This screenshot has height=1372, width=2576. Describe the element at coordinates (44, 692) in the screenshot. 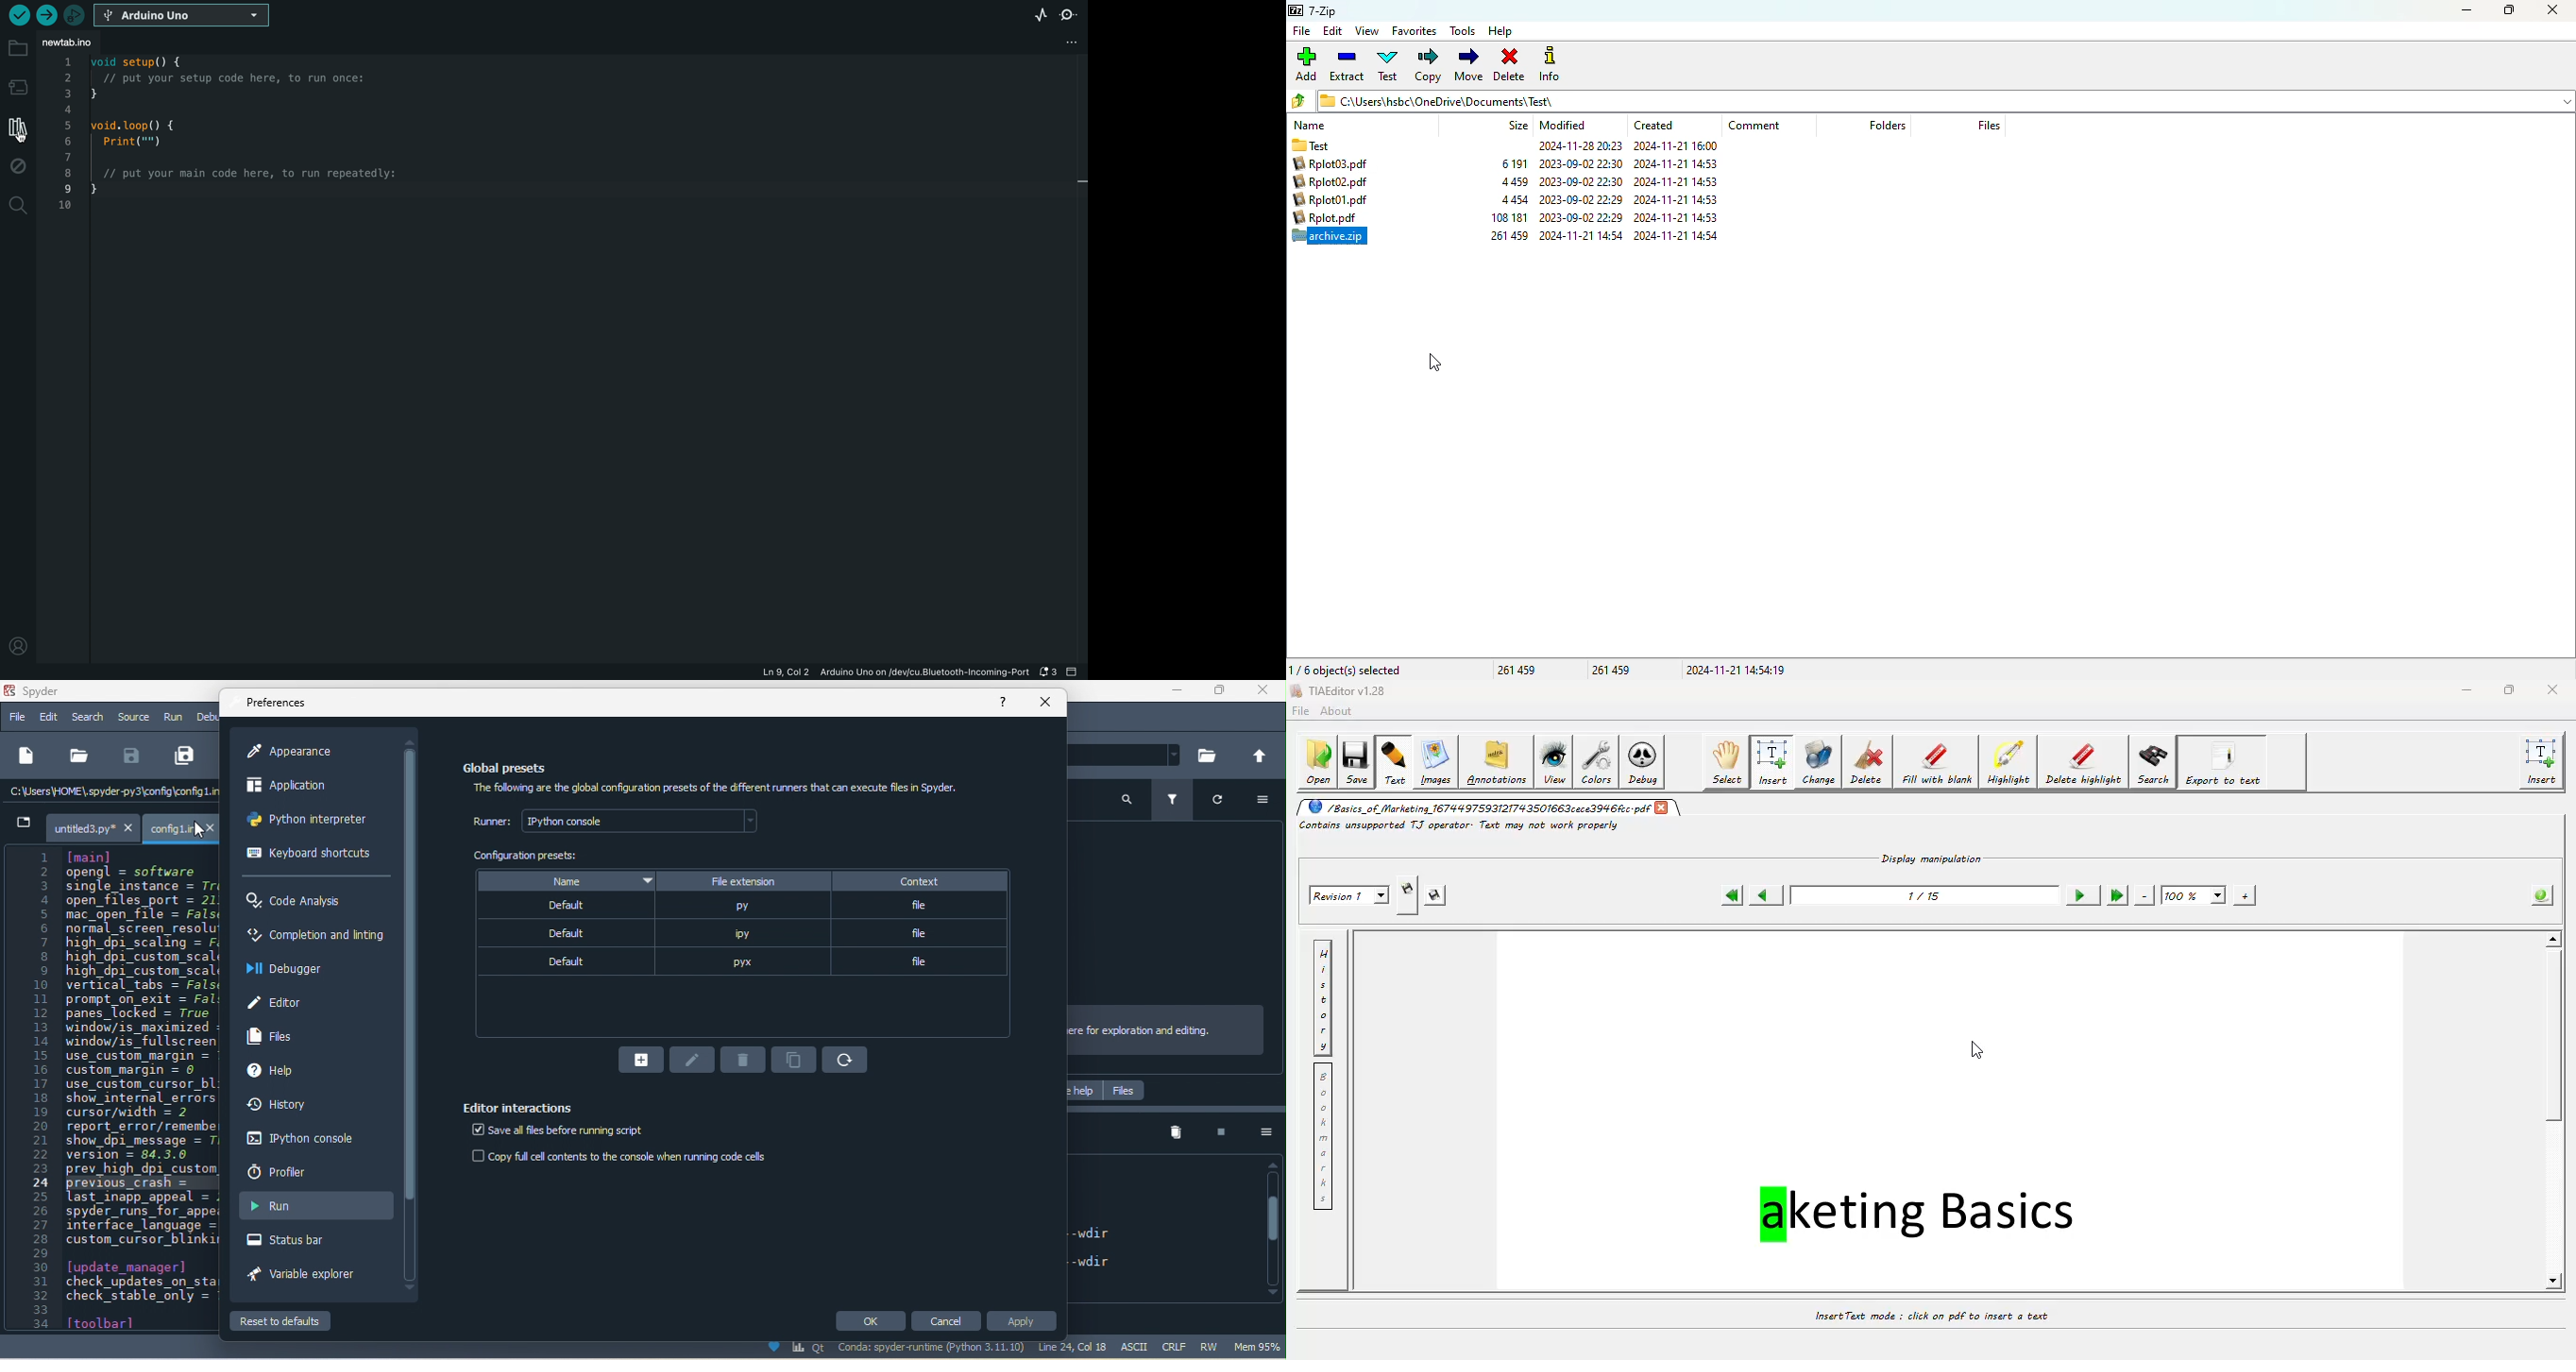

I see `title` at that location.